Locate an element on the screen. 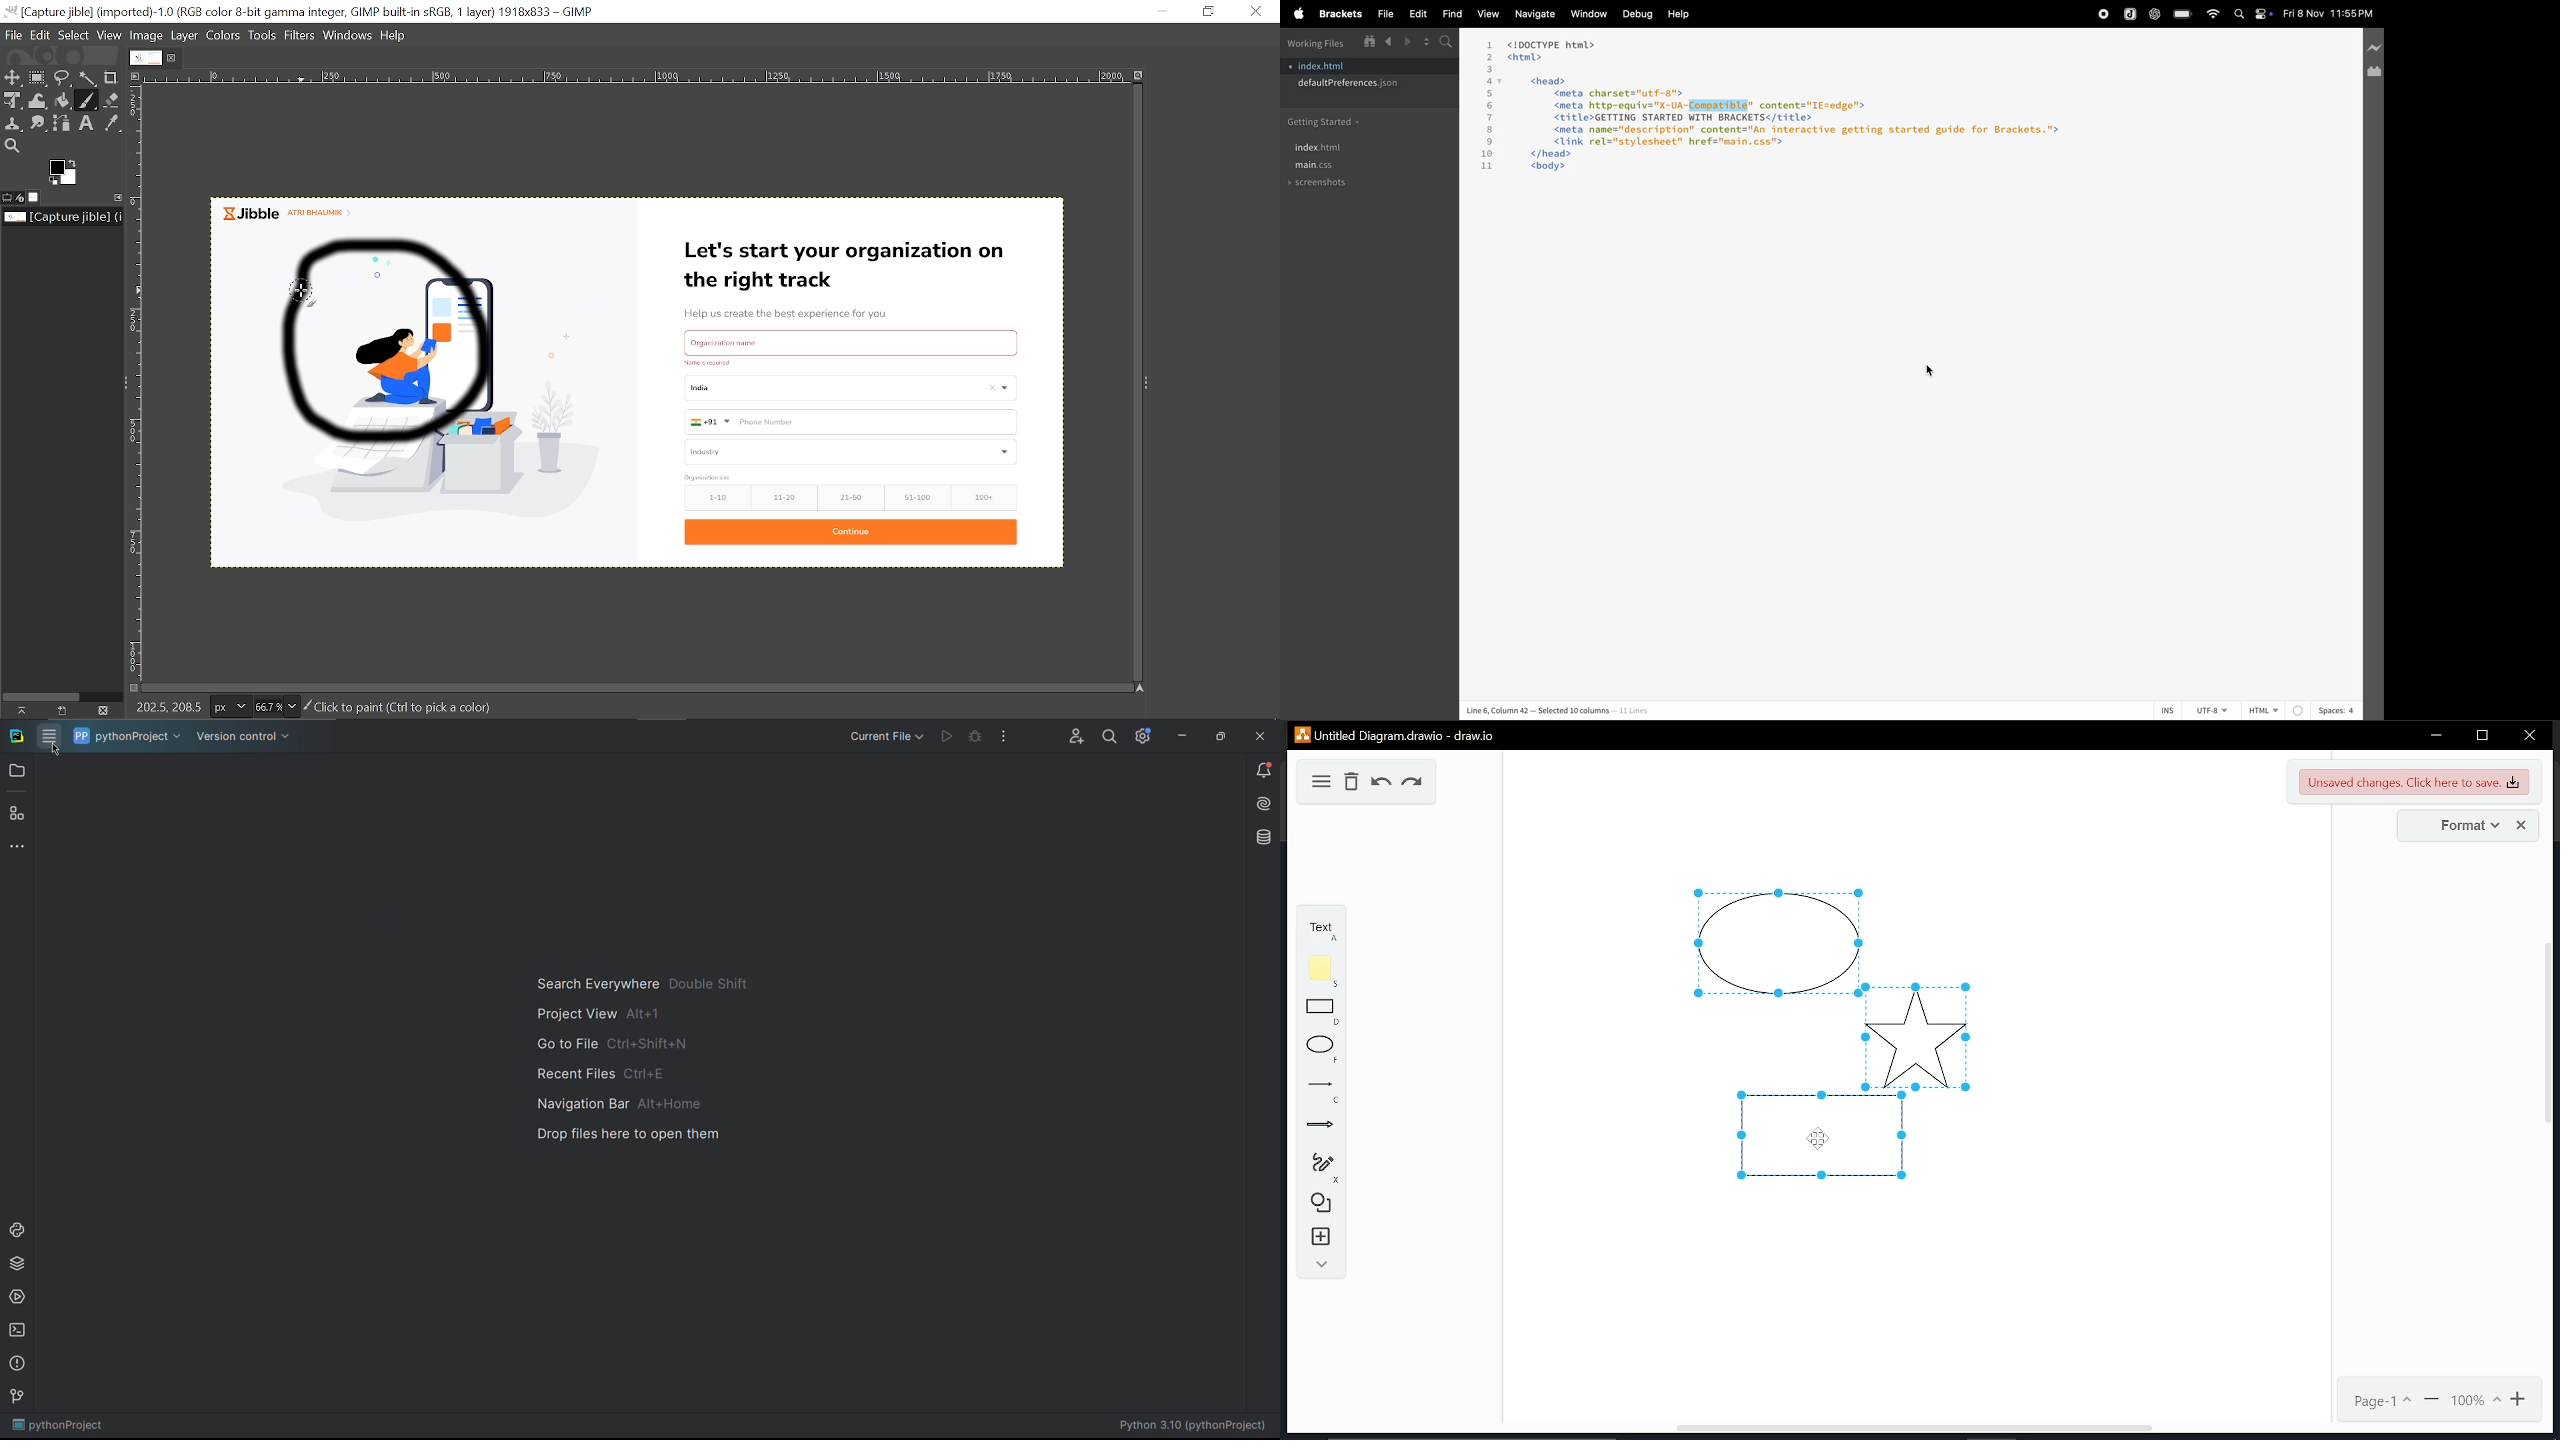 The image size is (2576, 1456). Windows is located at coordinates (349, 36).